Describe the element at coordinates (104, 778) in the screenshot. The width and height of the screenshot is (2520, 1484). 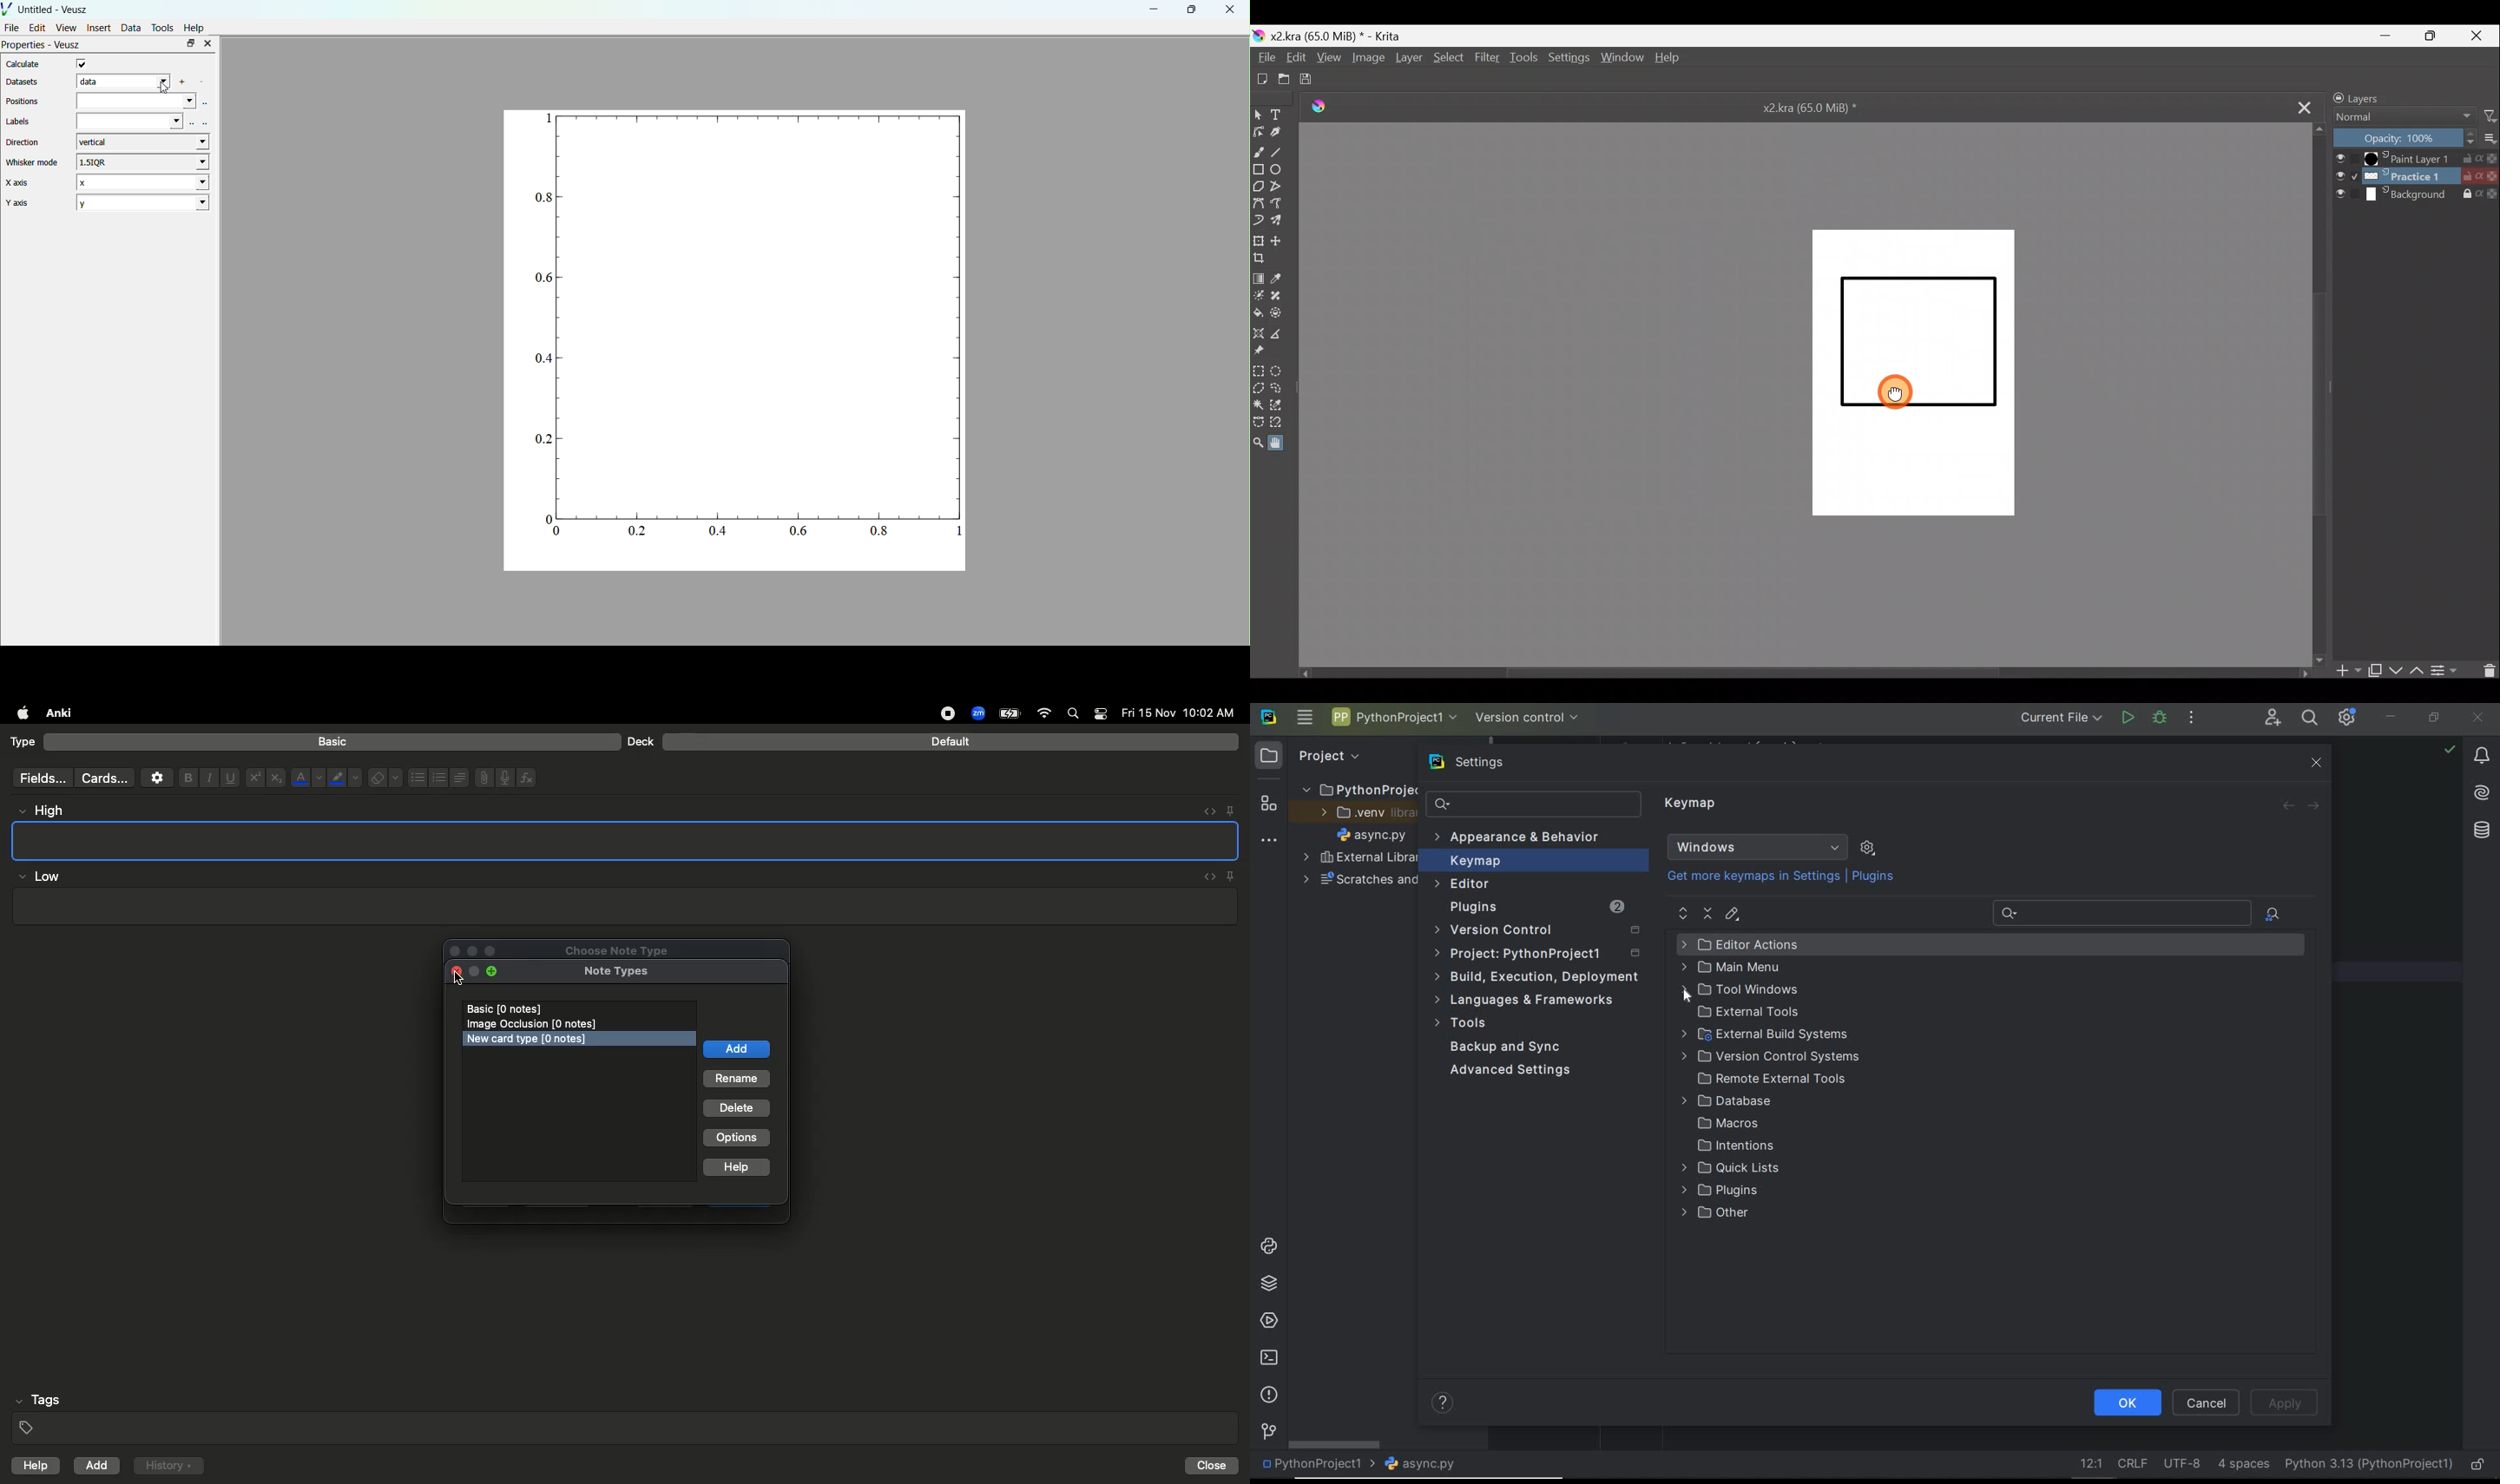
I see `Cards` at that location.